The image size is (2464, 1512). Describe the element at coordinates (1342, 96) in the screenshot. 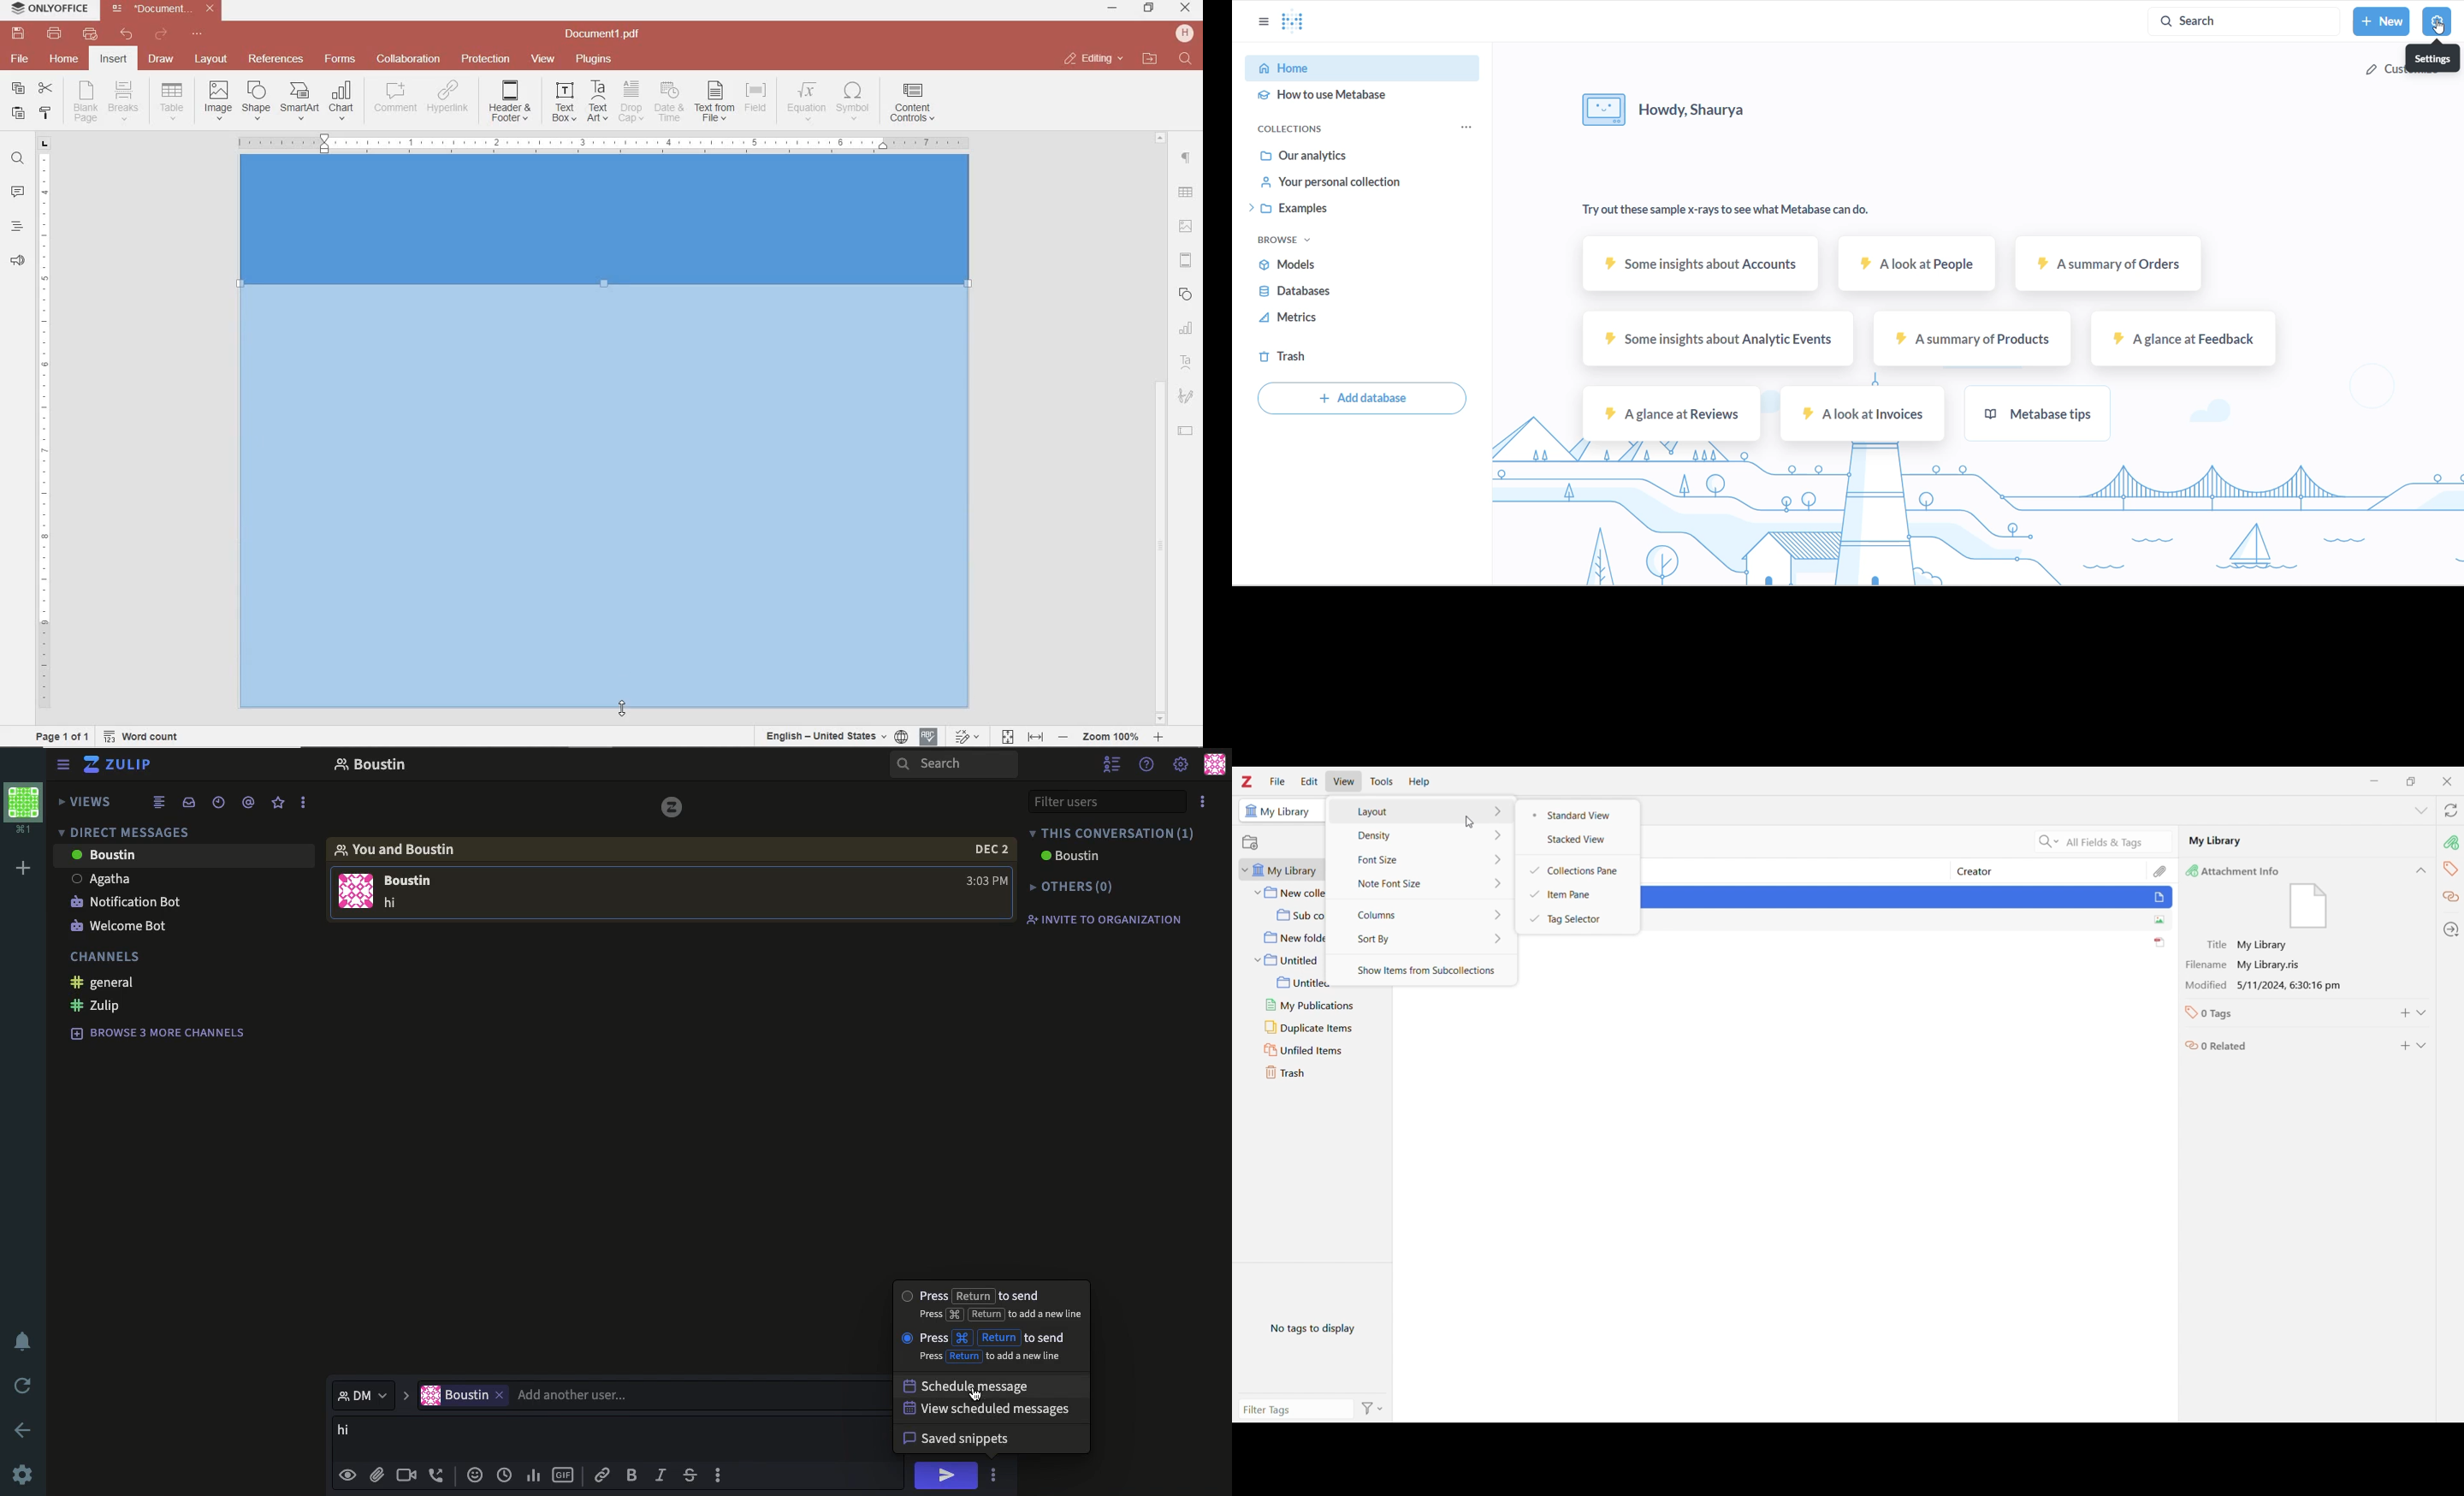

I see `HOW TO USE METABASE` at that location.